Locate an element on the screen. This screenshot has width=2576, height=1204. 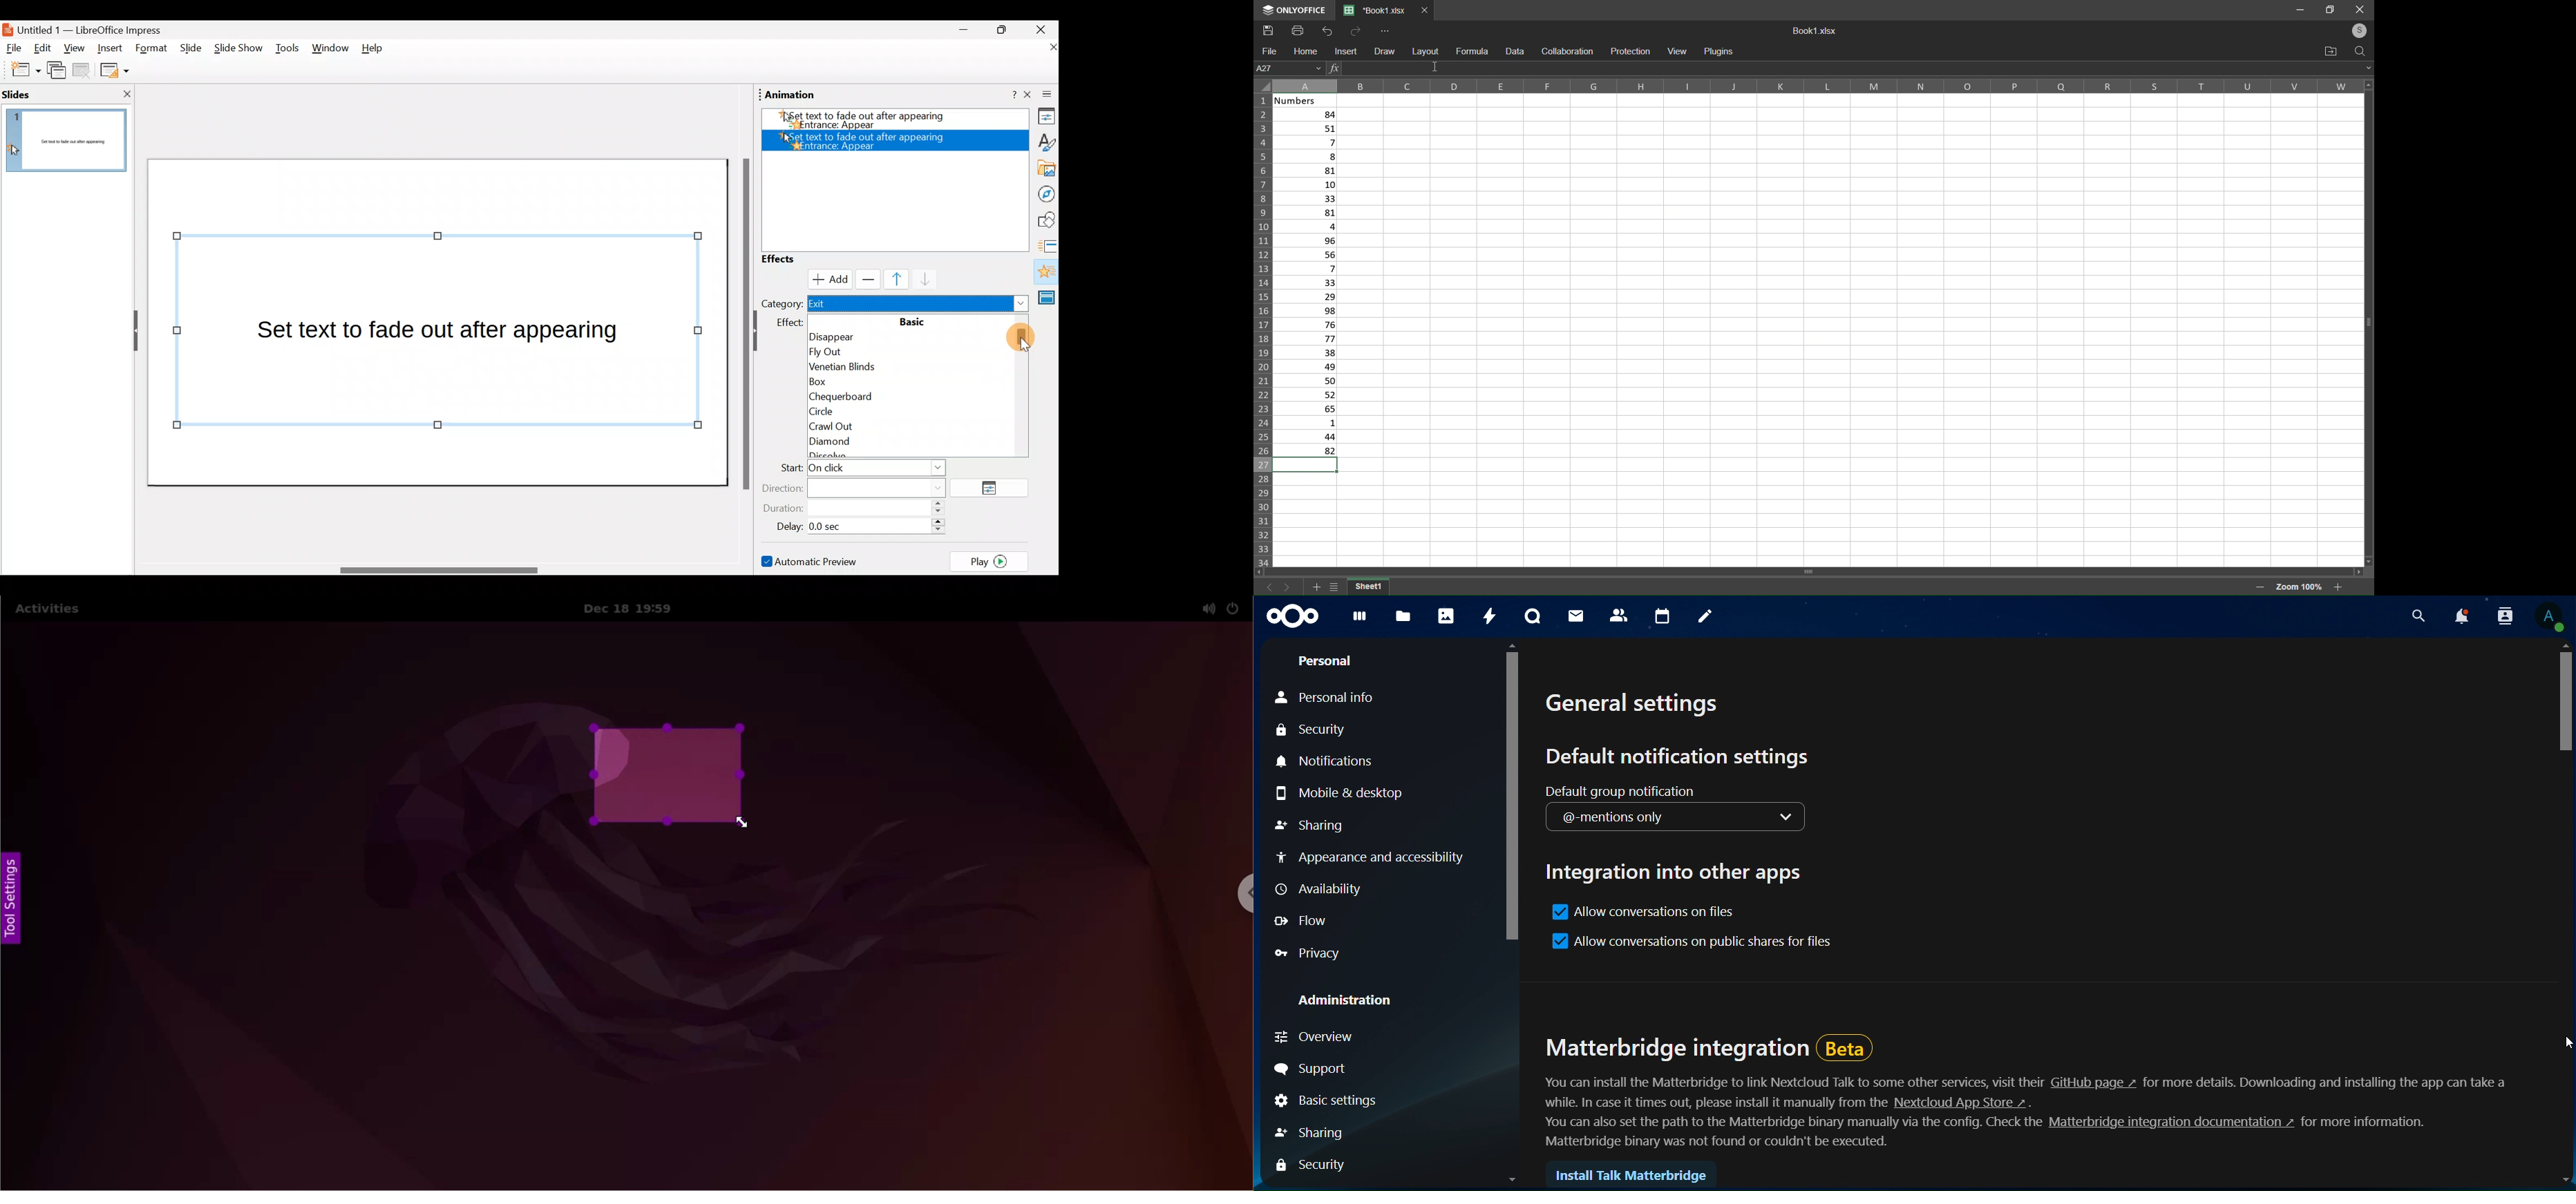
calendar is located at coordinates (1662, 618).